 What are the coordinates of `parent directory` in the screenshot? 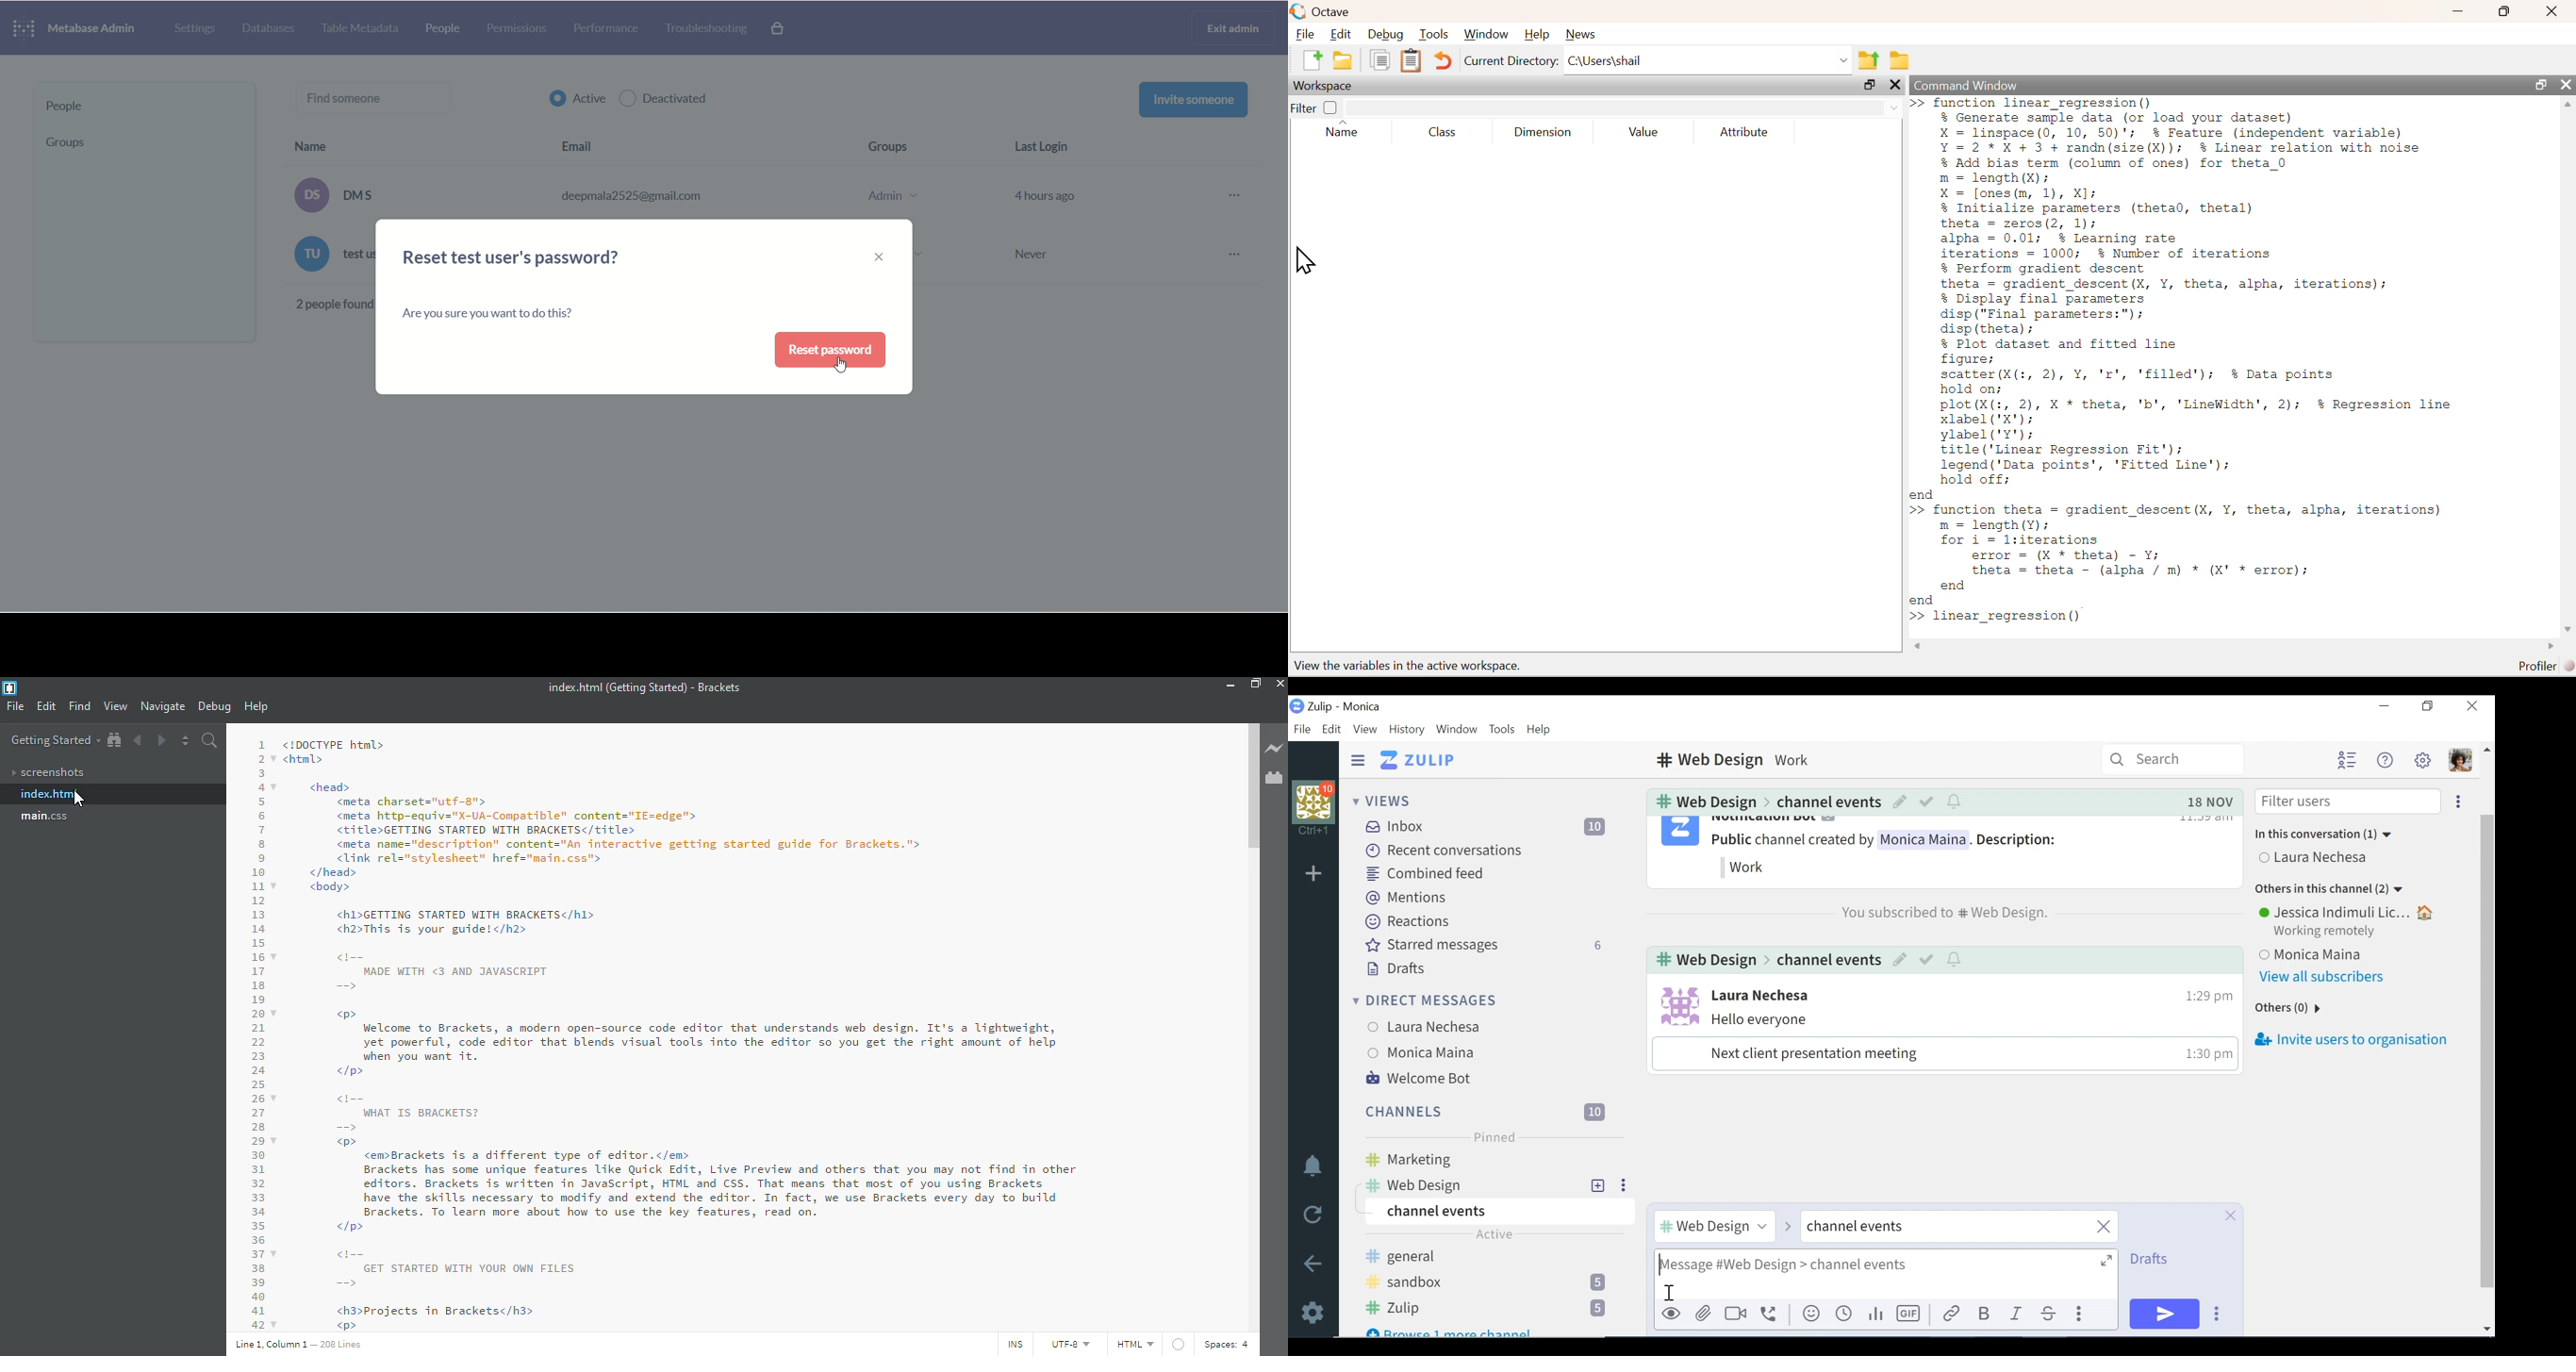 It's located at (1869, 60).